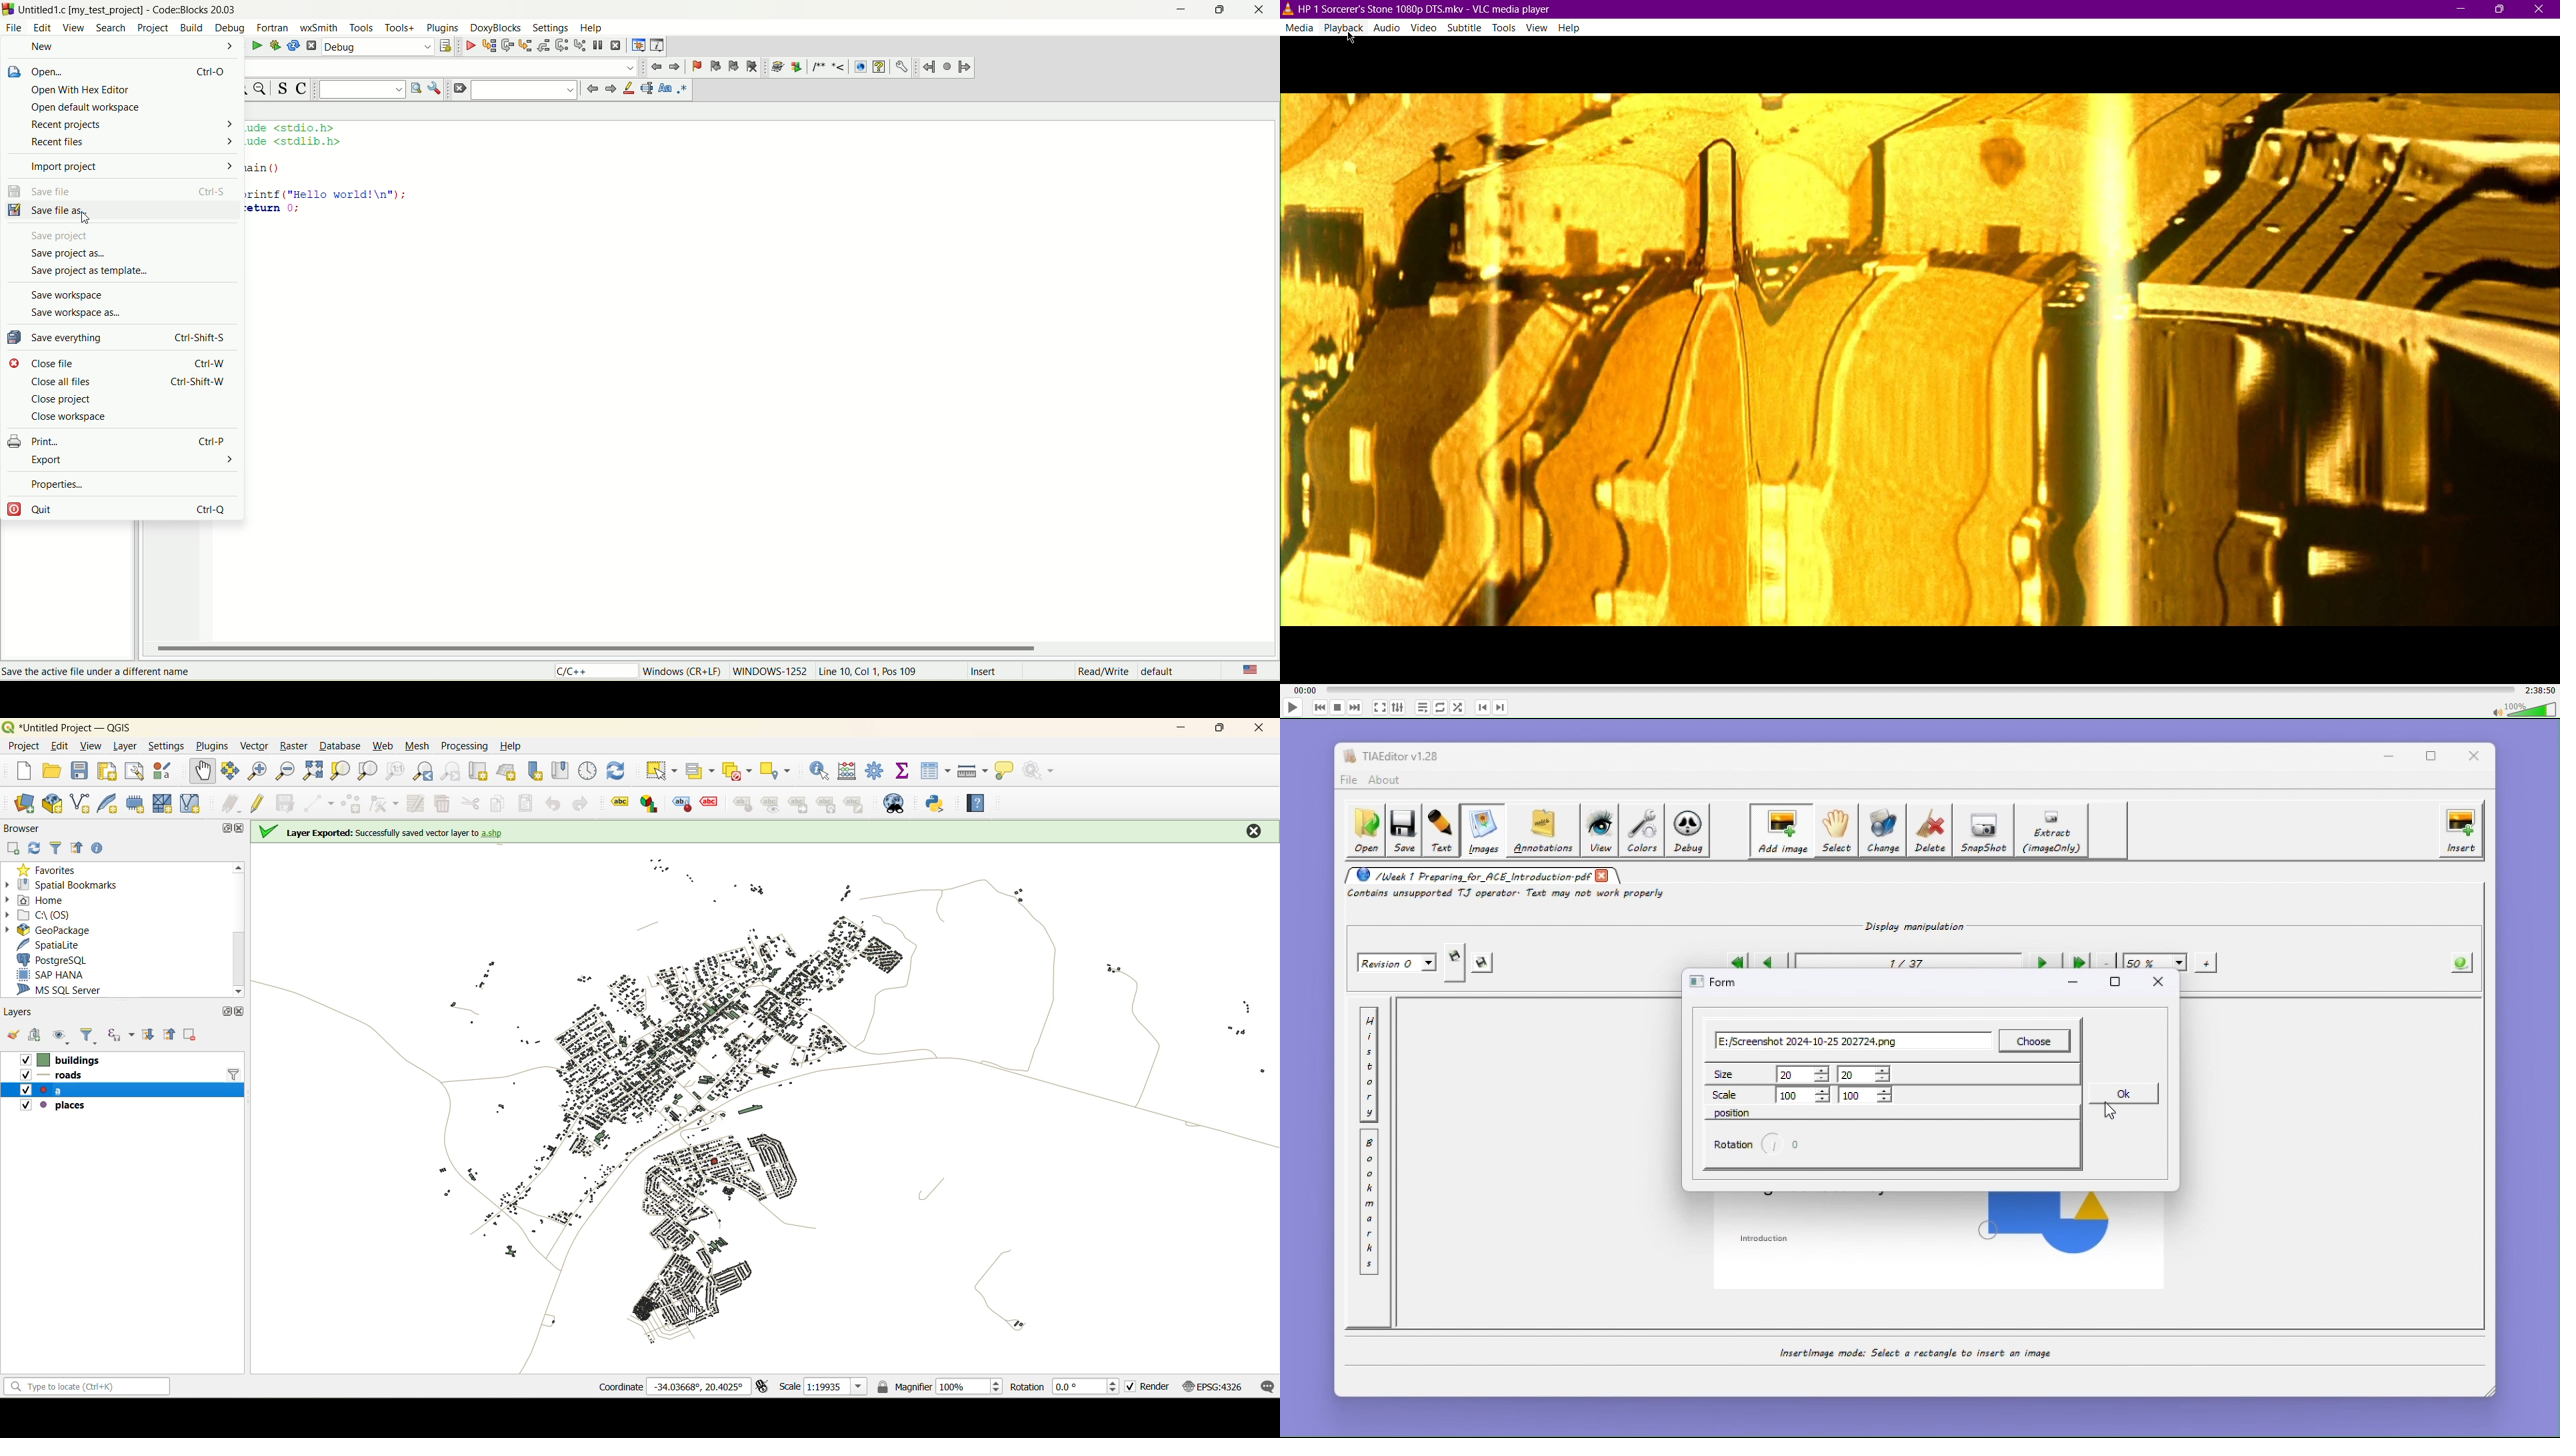  Describe the element at coordinates (283, 88) in the screenshot. I see `toggle source` at that location.